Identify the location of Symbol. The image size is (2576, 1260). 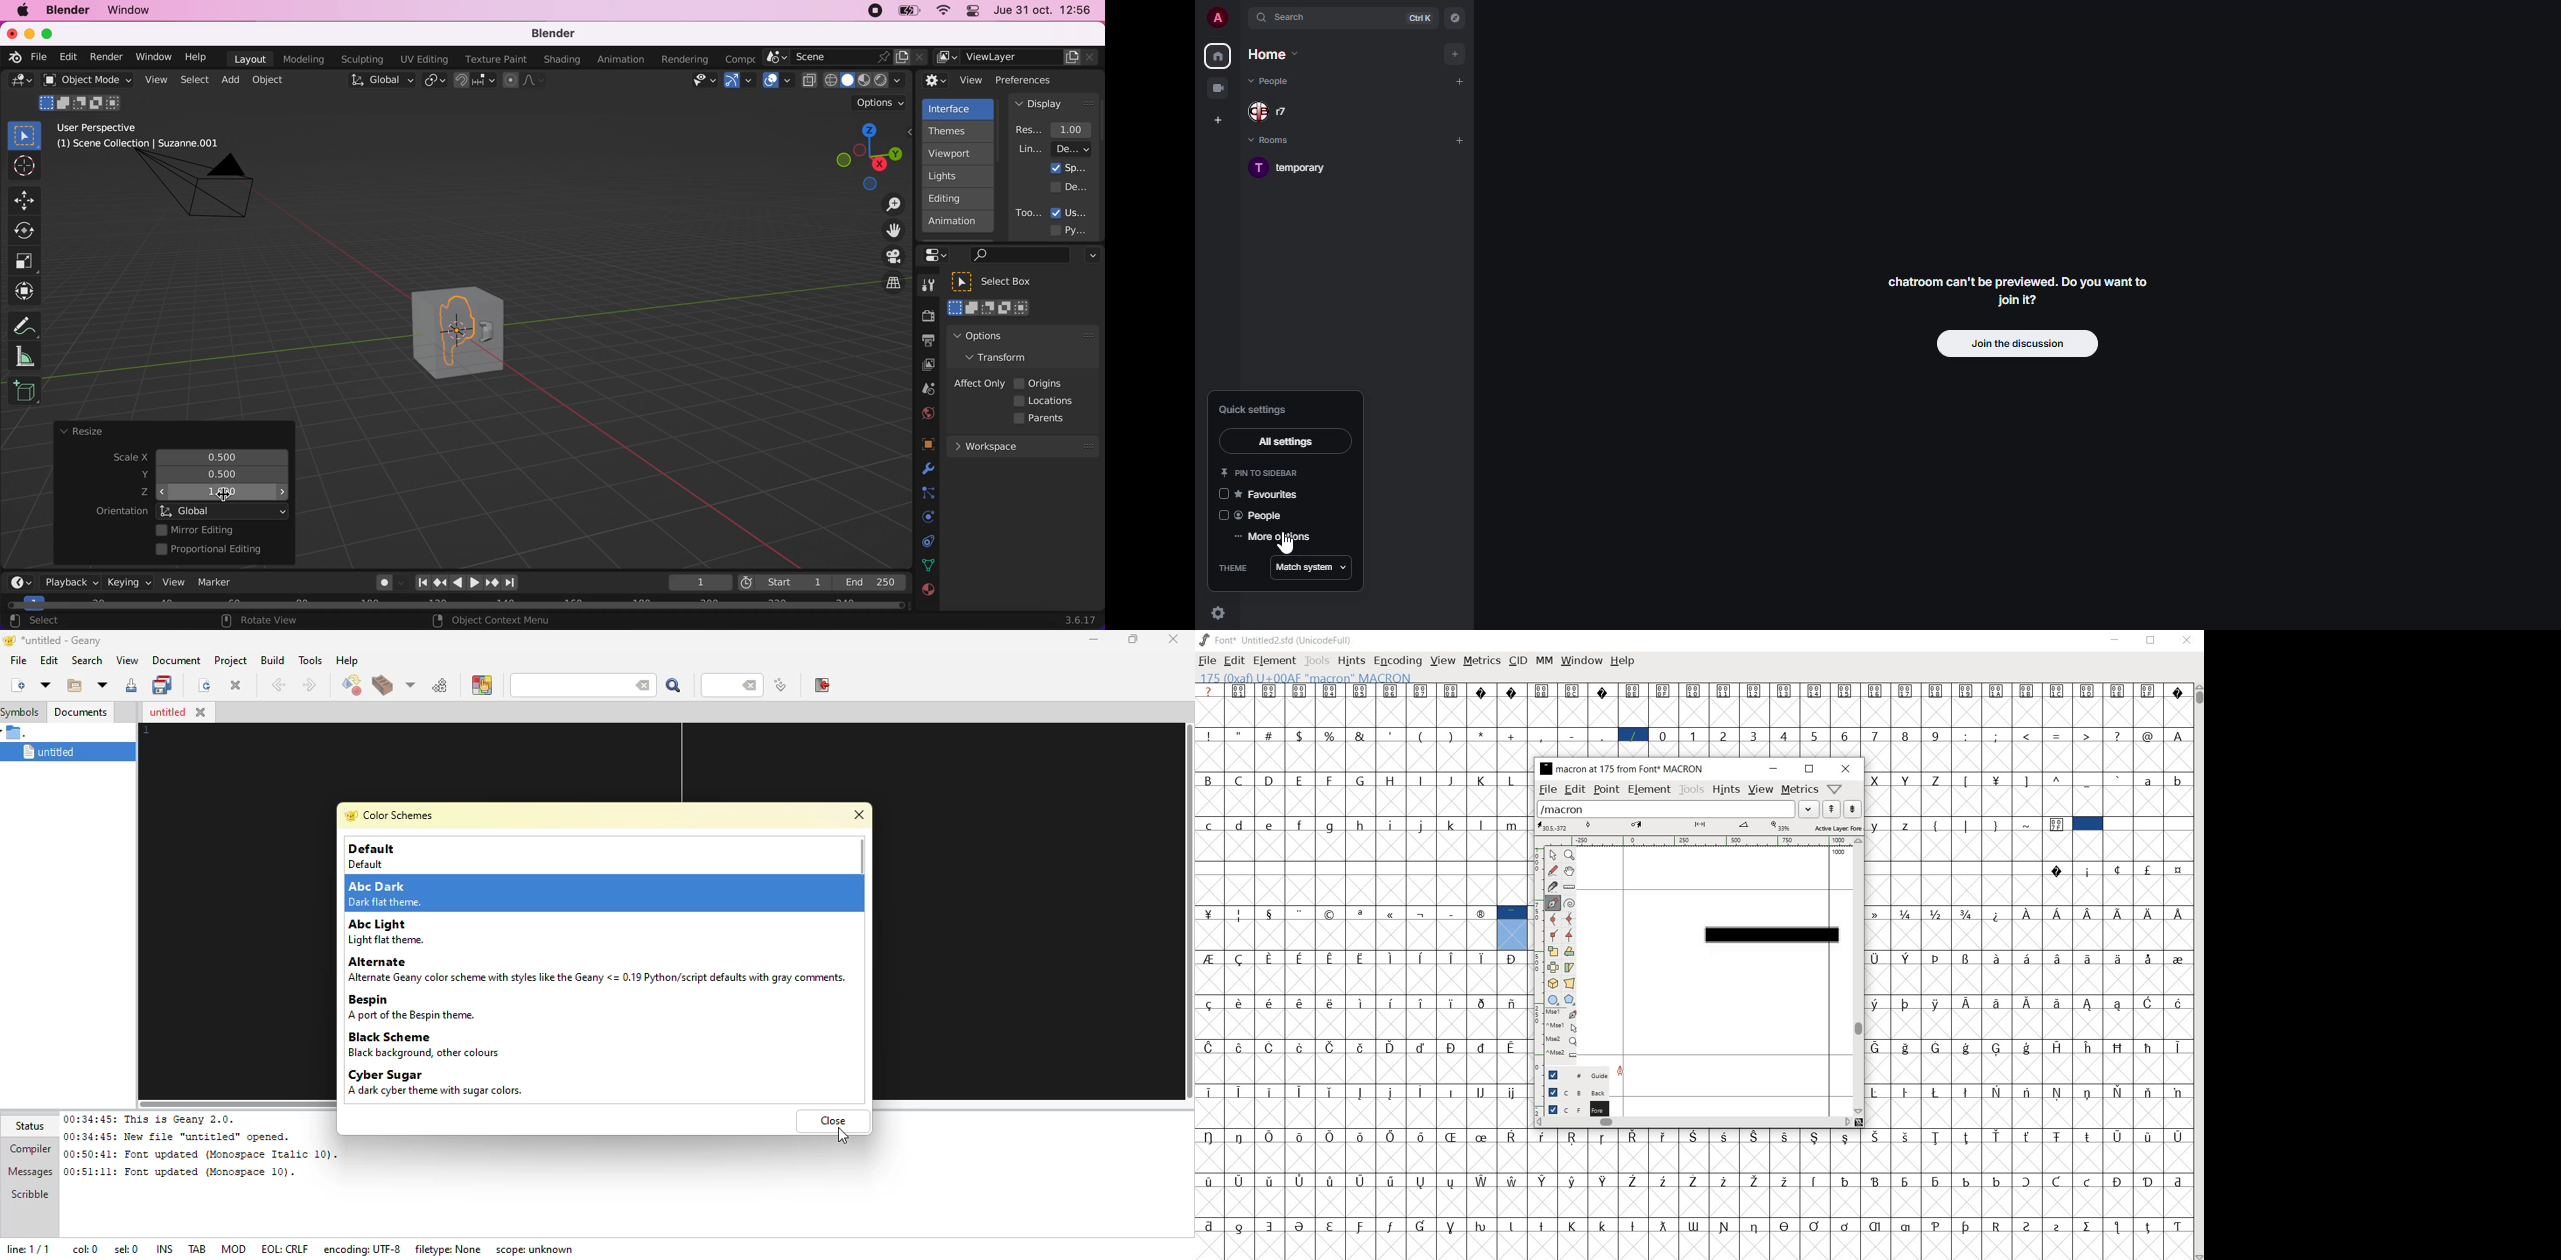
(2180, 869).